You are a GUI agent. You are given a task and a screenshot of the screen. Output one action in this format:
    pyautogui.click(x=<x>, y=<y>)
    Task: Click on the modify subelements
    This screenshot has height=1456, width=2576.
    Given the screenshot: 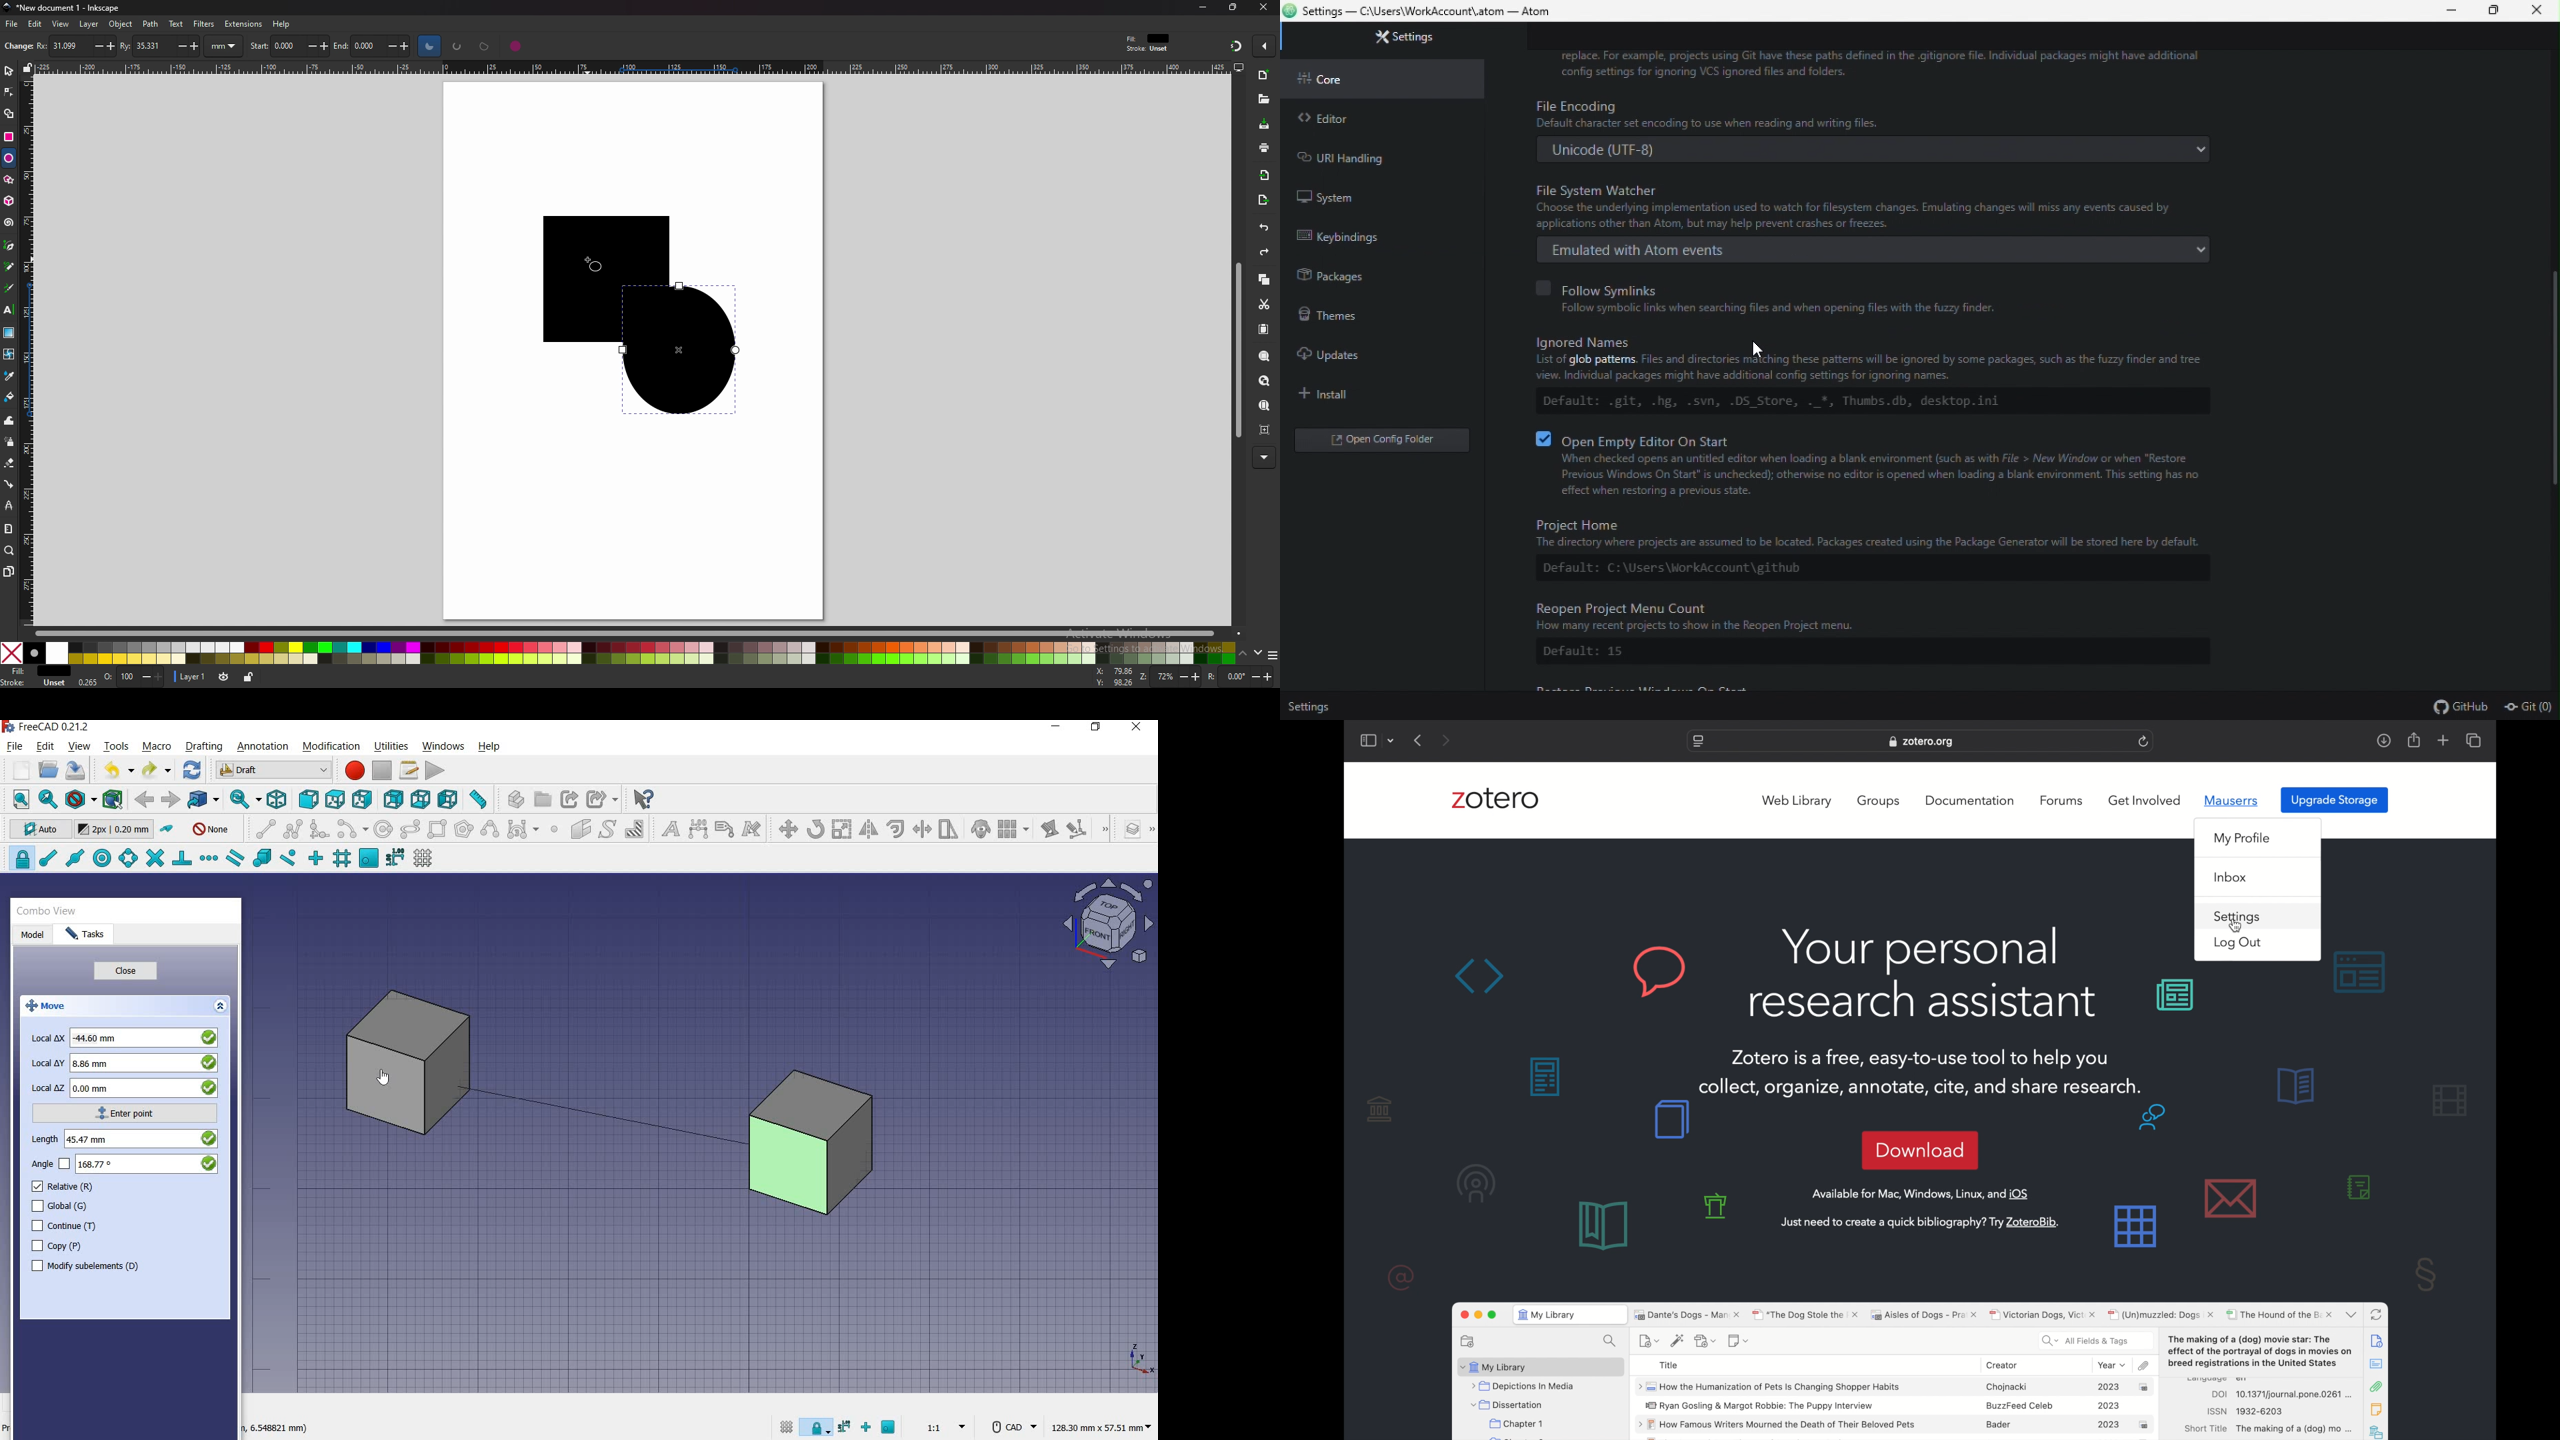 What is the action you would take?
    pyautogui.click(x=90, y=1267)
    